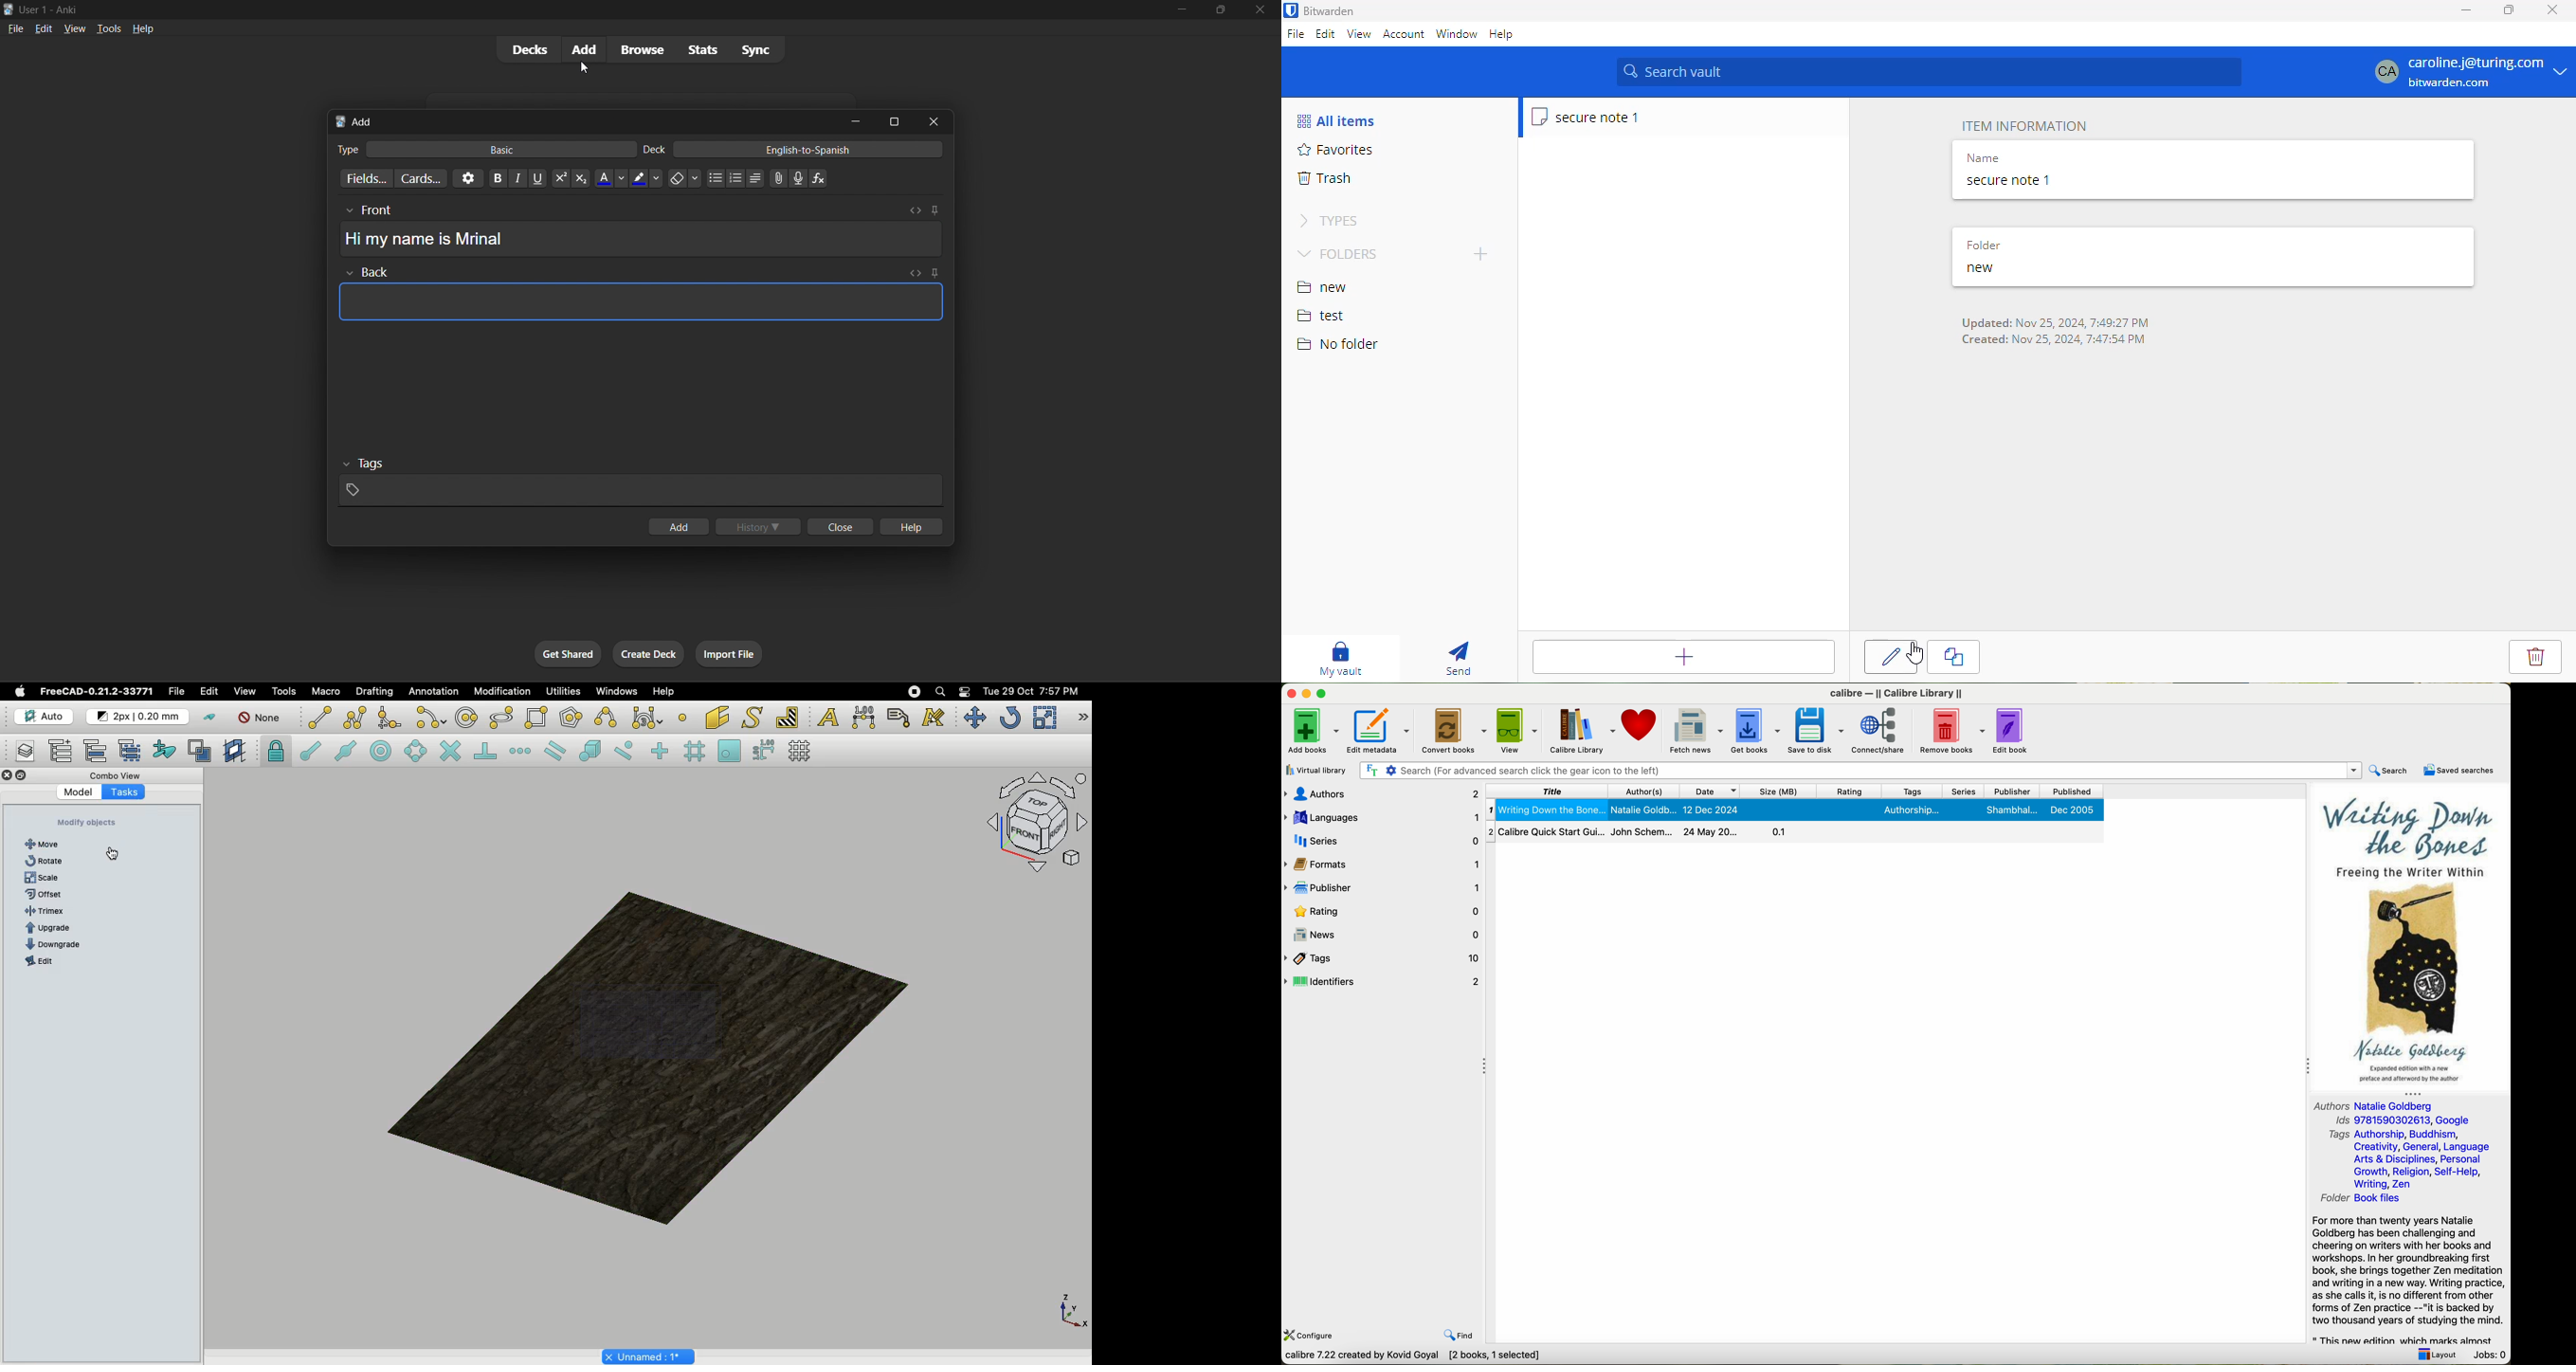  What do you see at coordinates (1914, 654) in the screenshot?
I see `cursor` at bounding box center [1914, 654].